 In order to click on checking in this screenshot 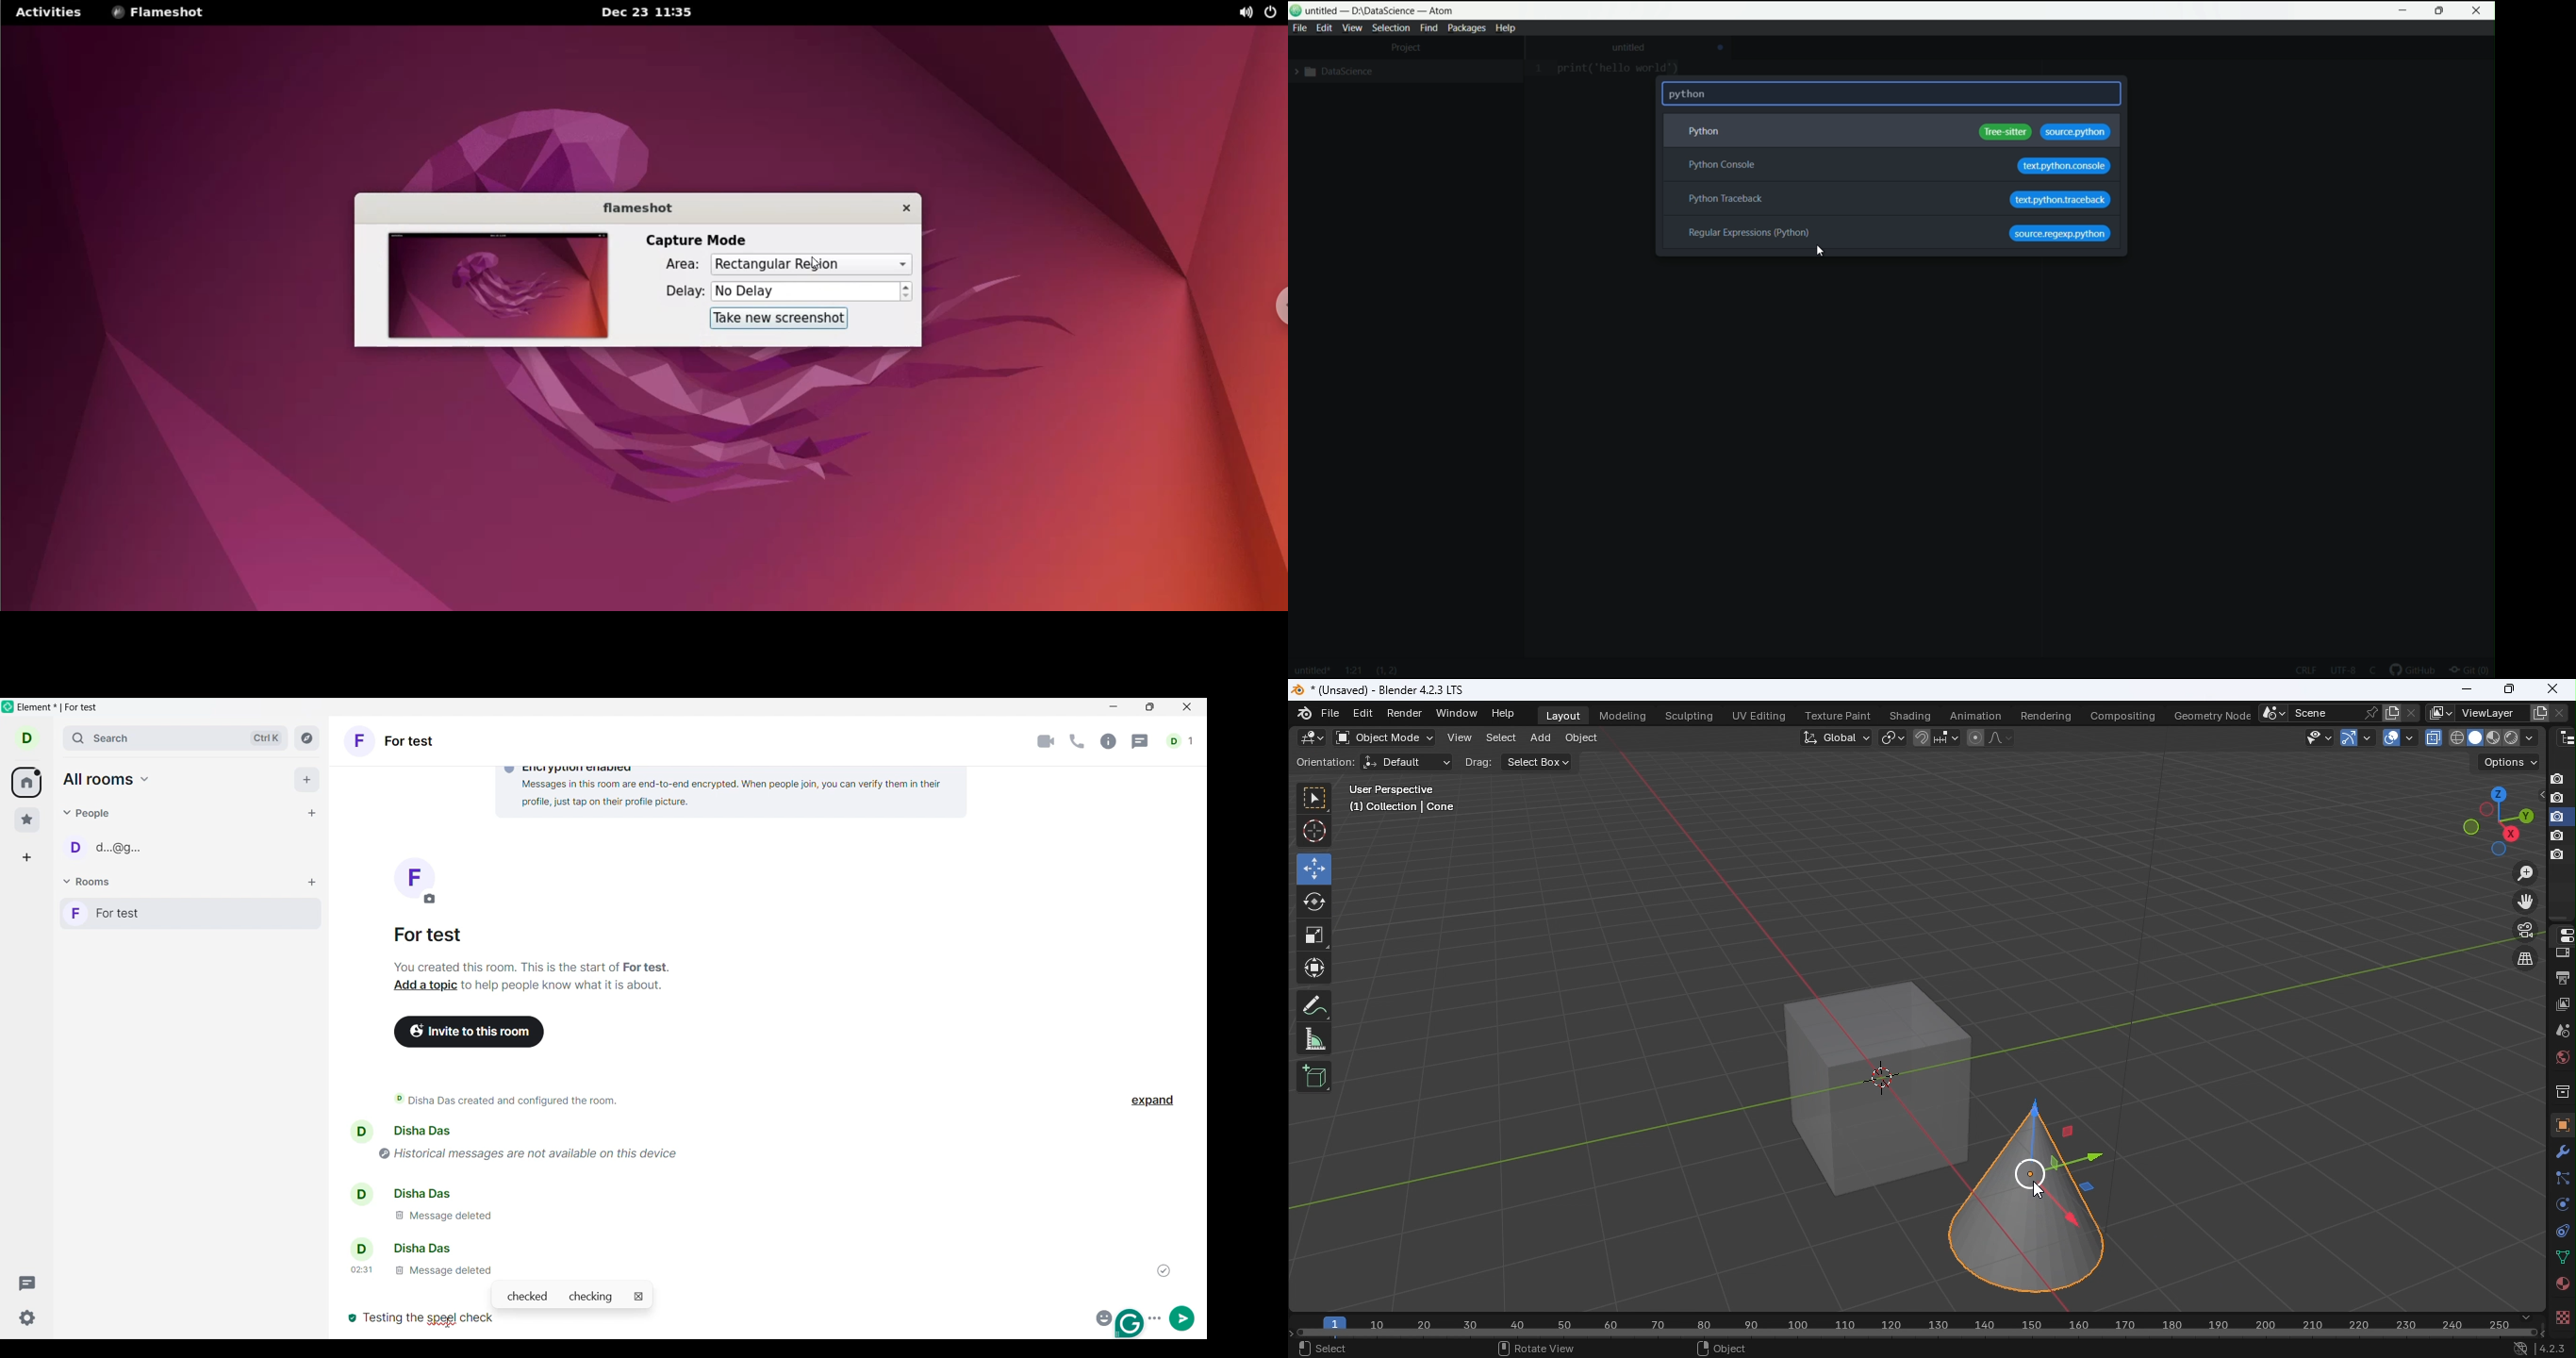, I will do `click(593, 1296)`.